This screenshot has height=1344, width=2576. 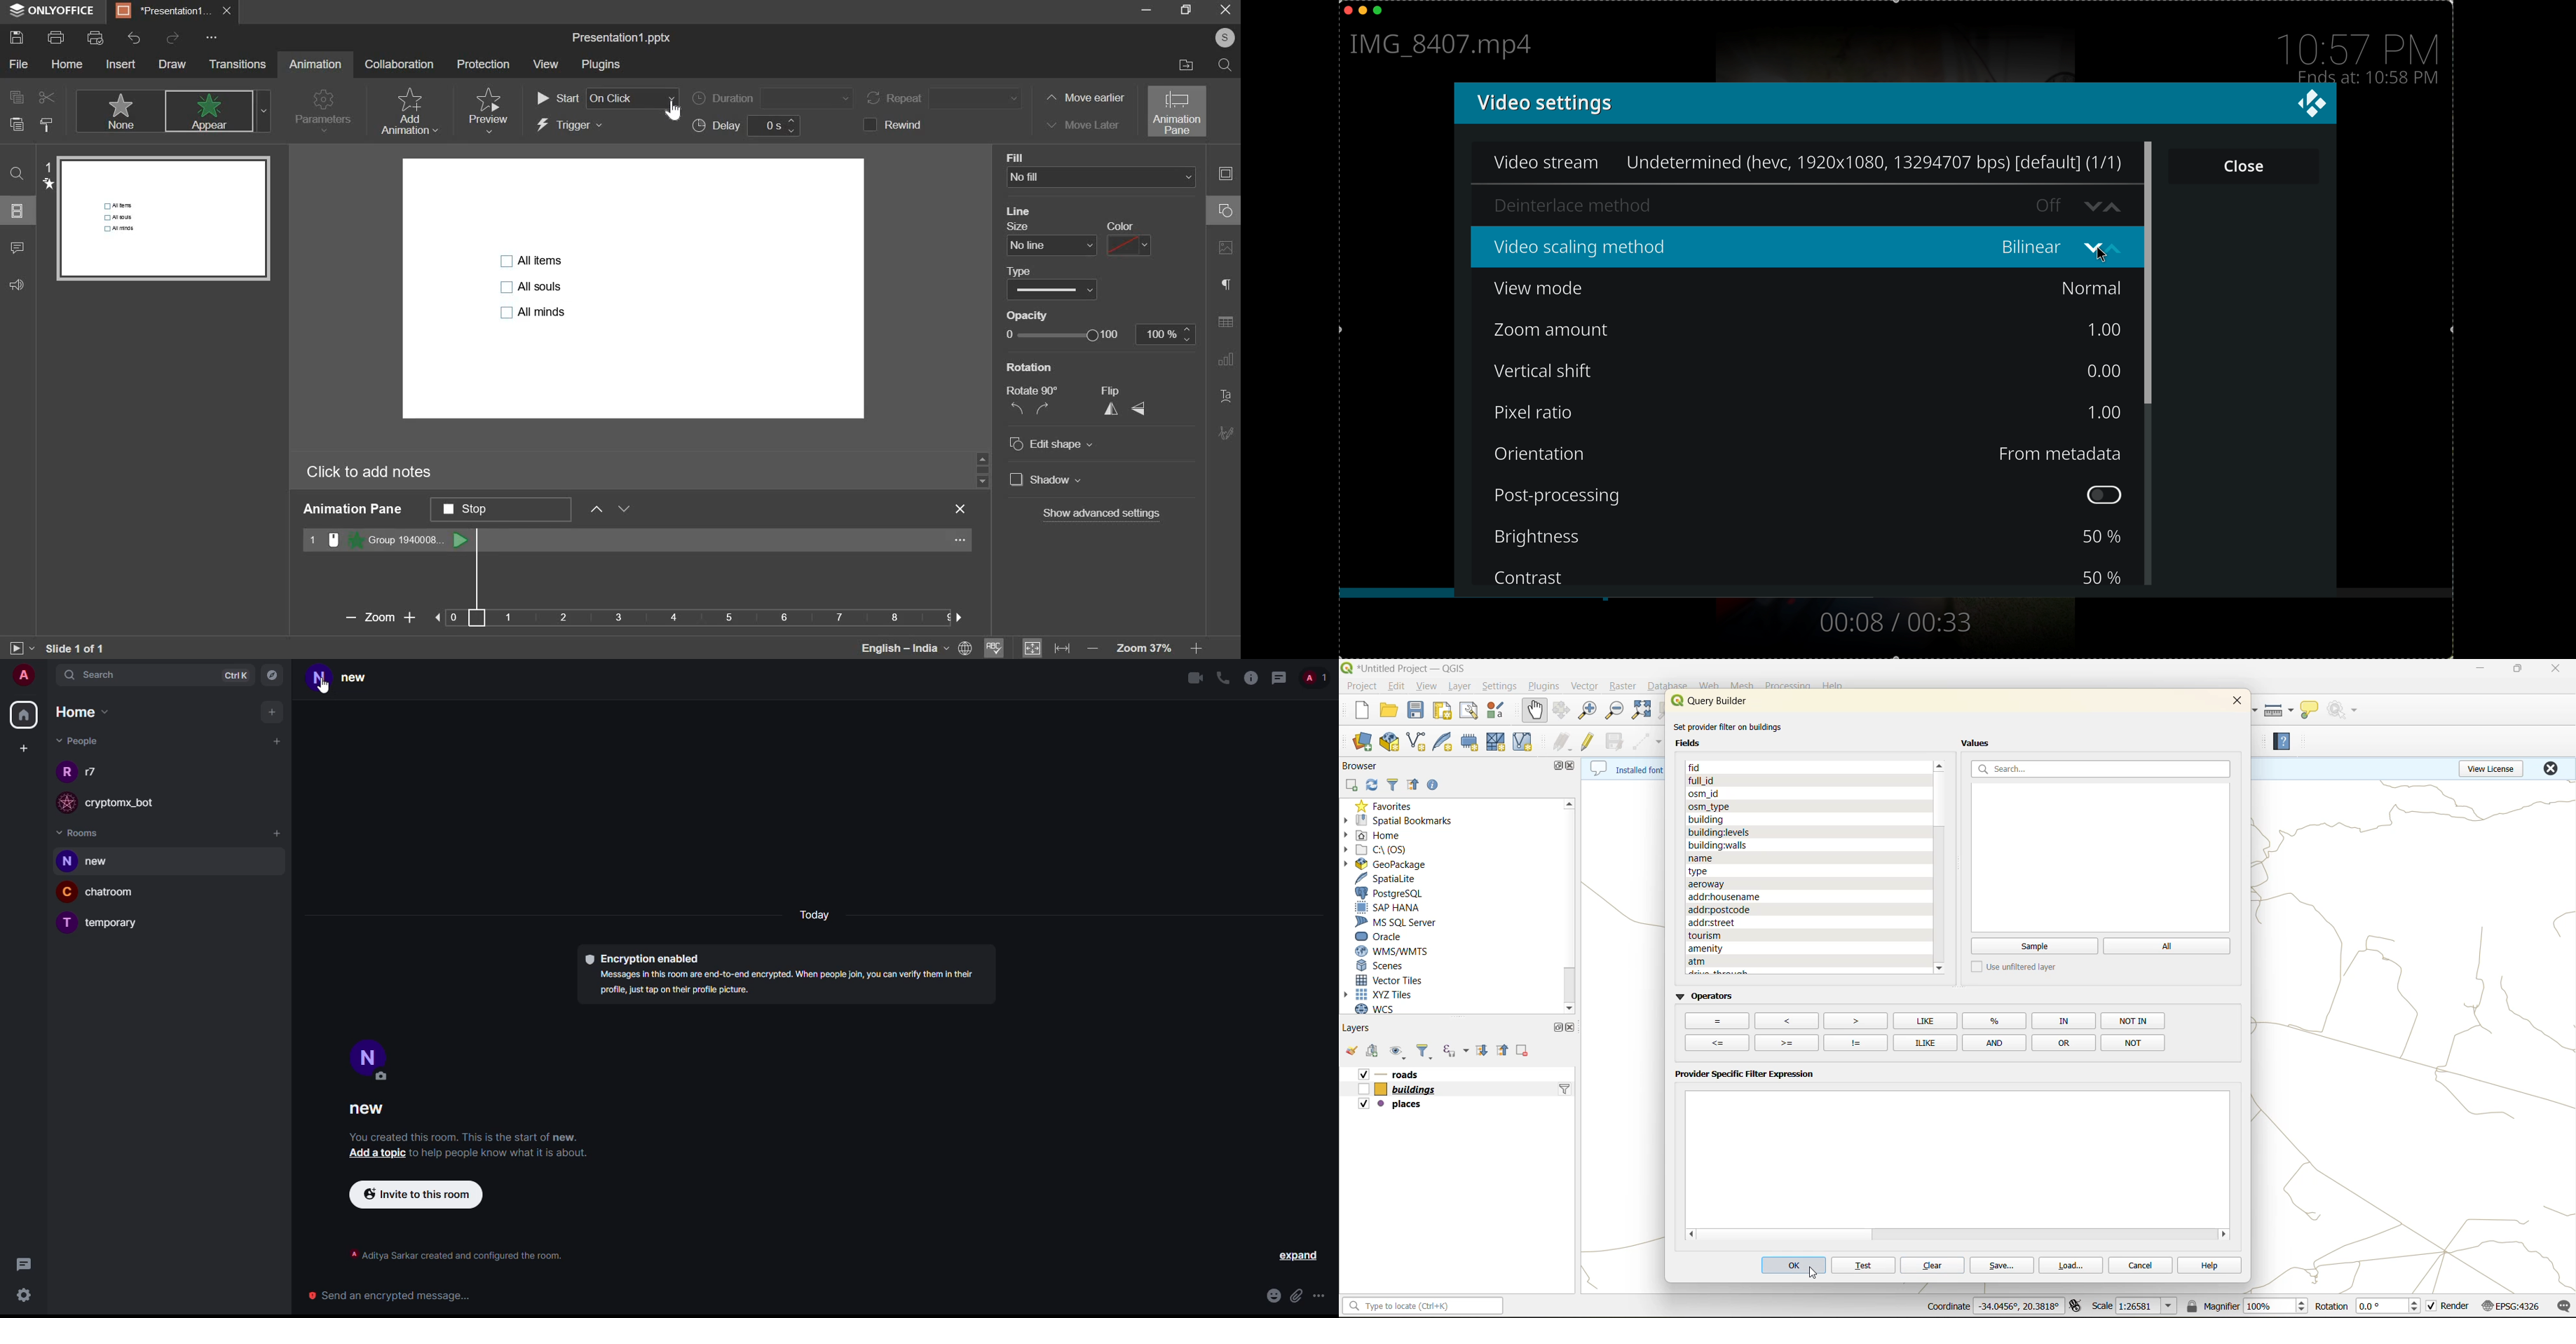 What do you see at coordinates (94, 38) in the screenshot?
I see `print preview` at bounding box center [94, 38].